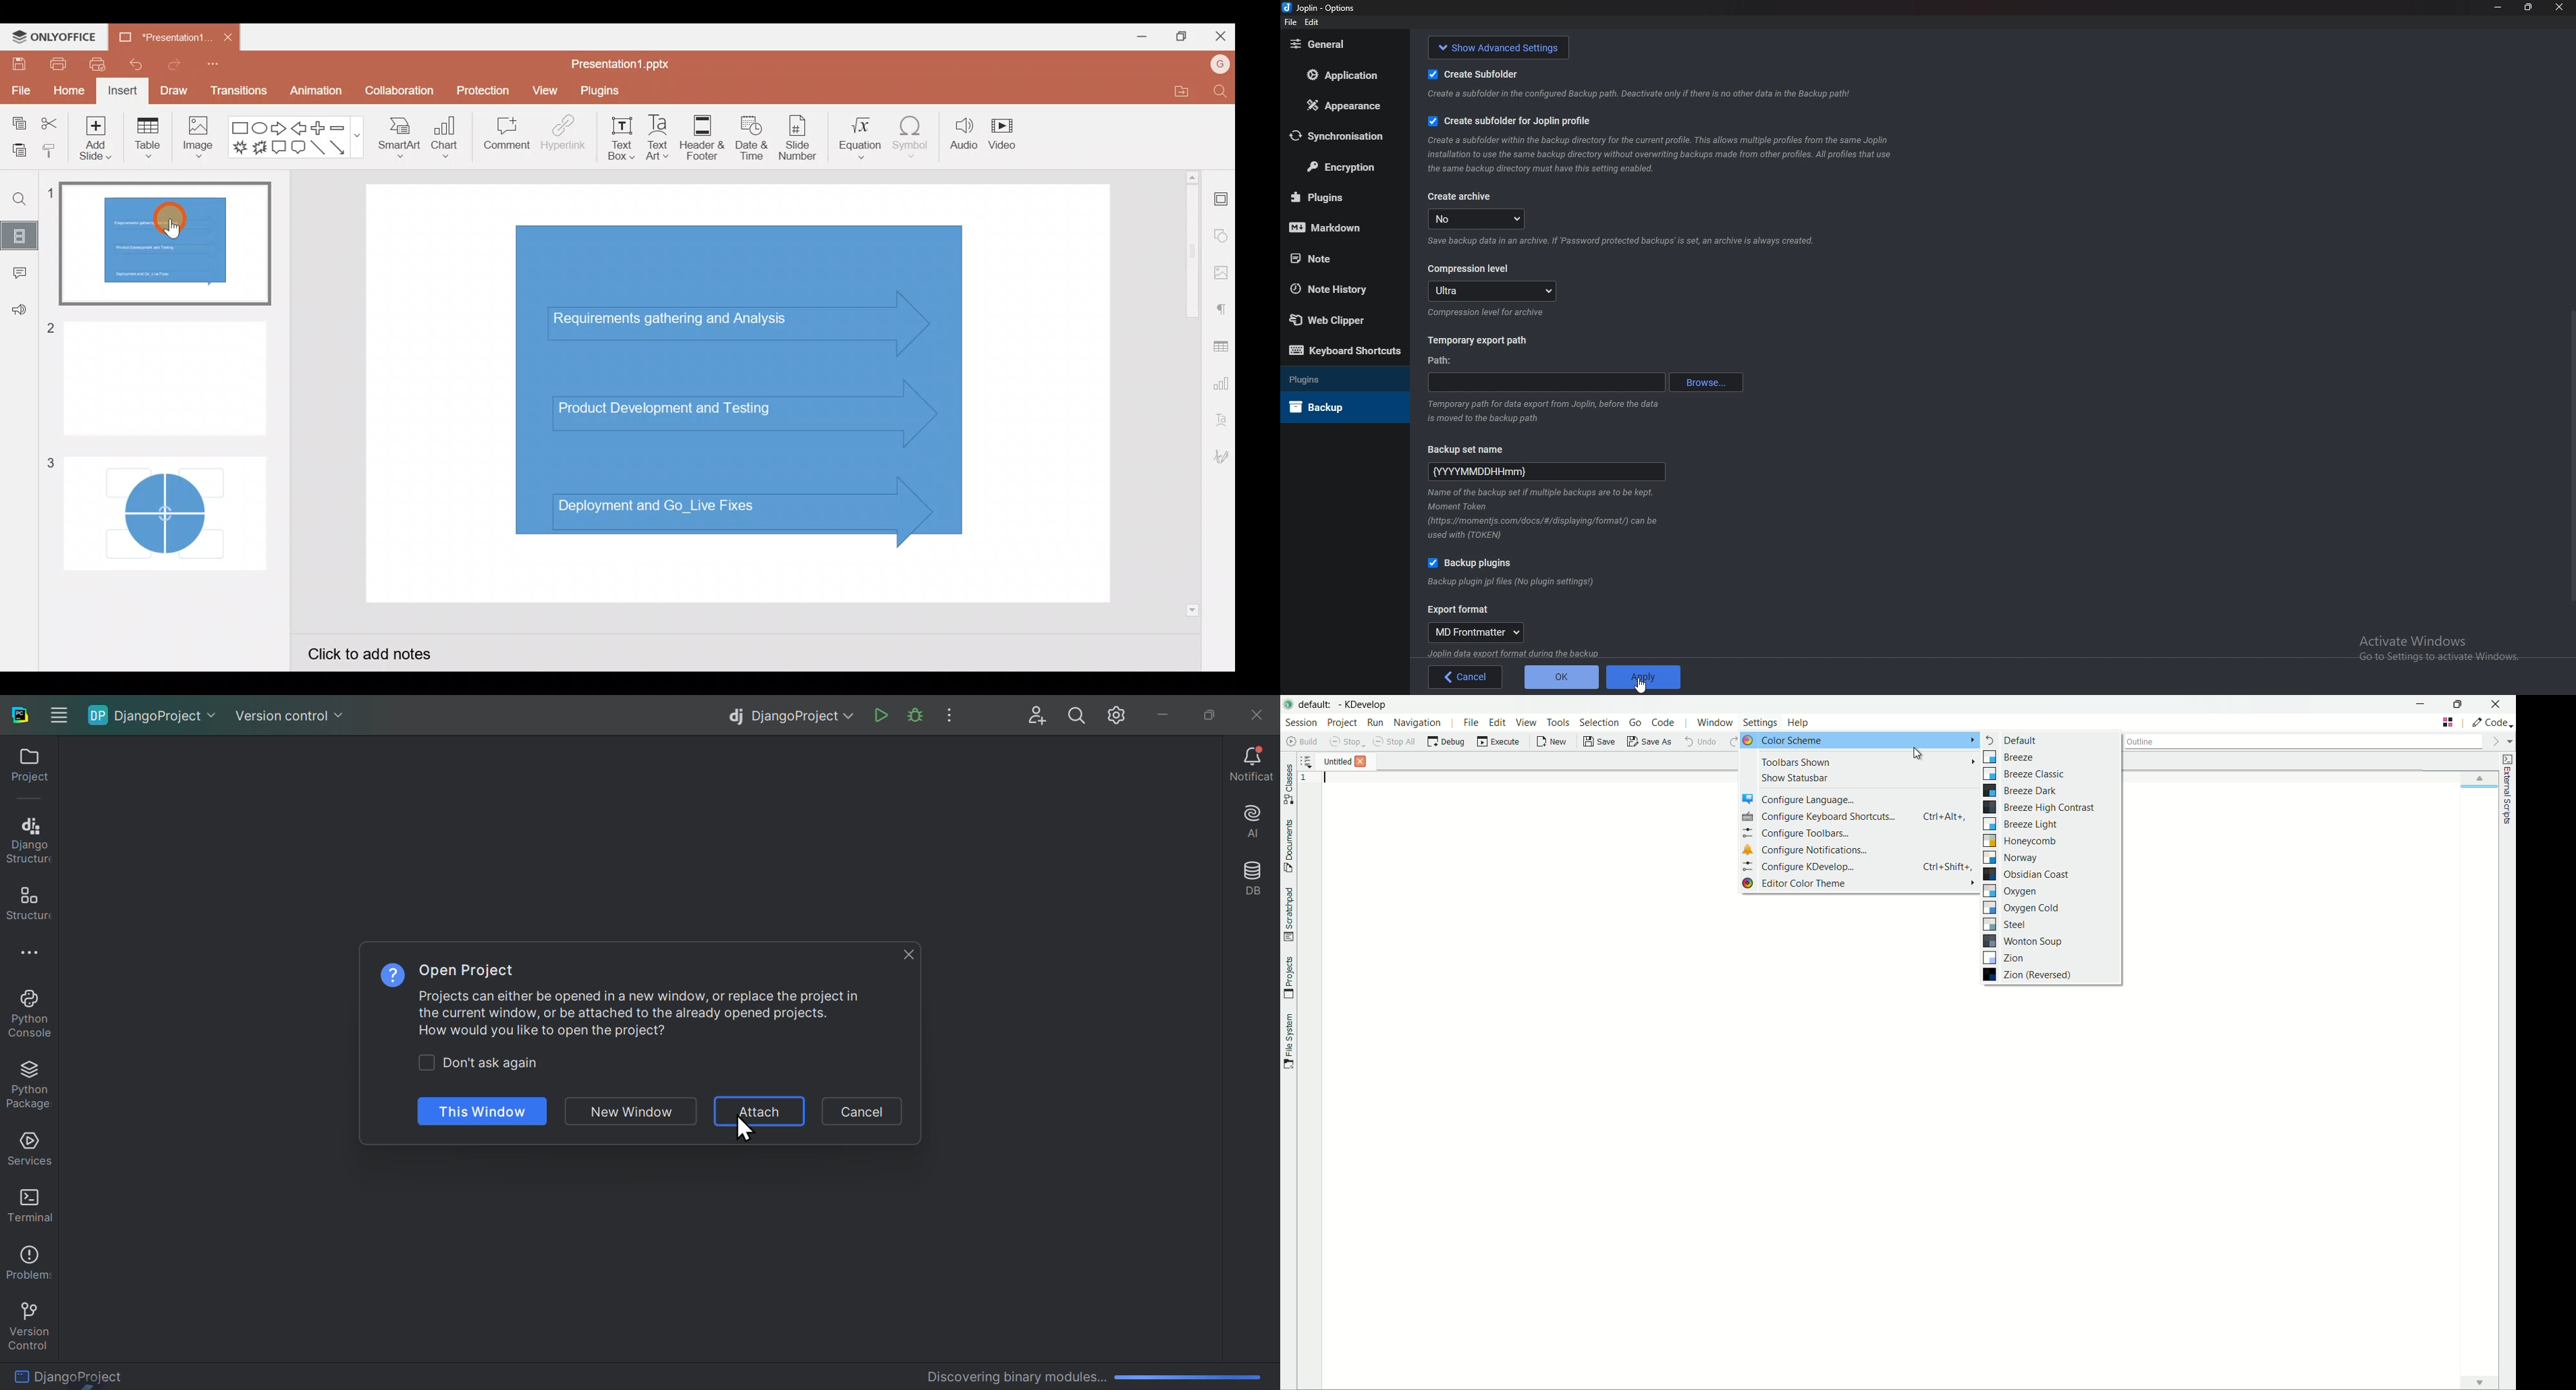  I want to click on Paragraph settings, so click(1223, 310).